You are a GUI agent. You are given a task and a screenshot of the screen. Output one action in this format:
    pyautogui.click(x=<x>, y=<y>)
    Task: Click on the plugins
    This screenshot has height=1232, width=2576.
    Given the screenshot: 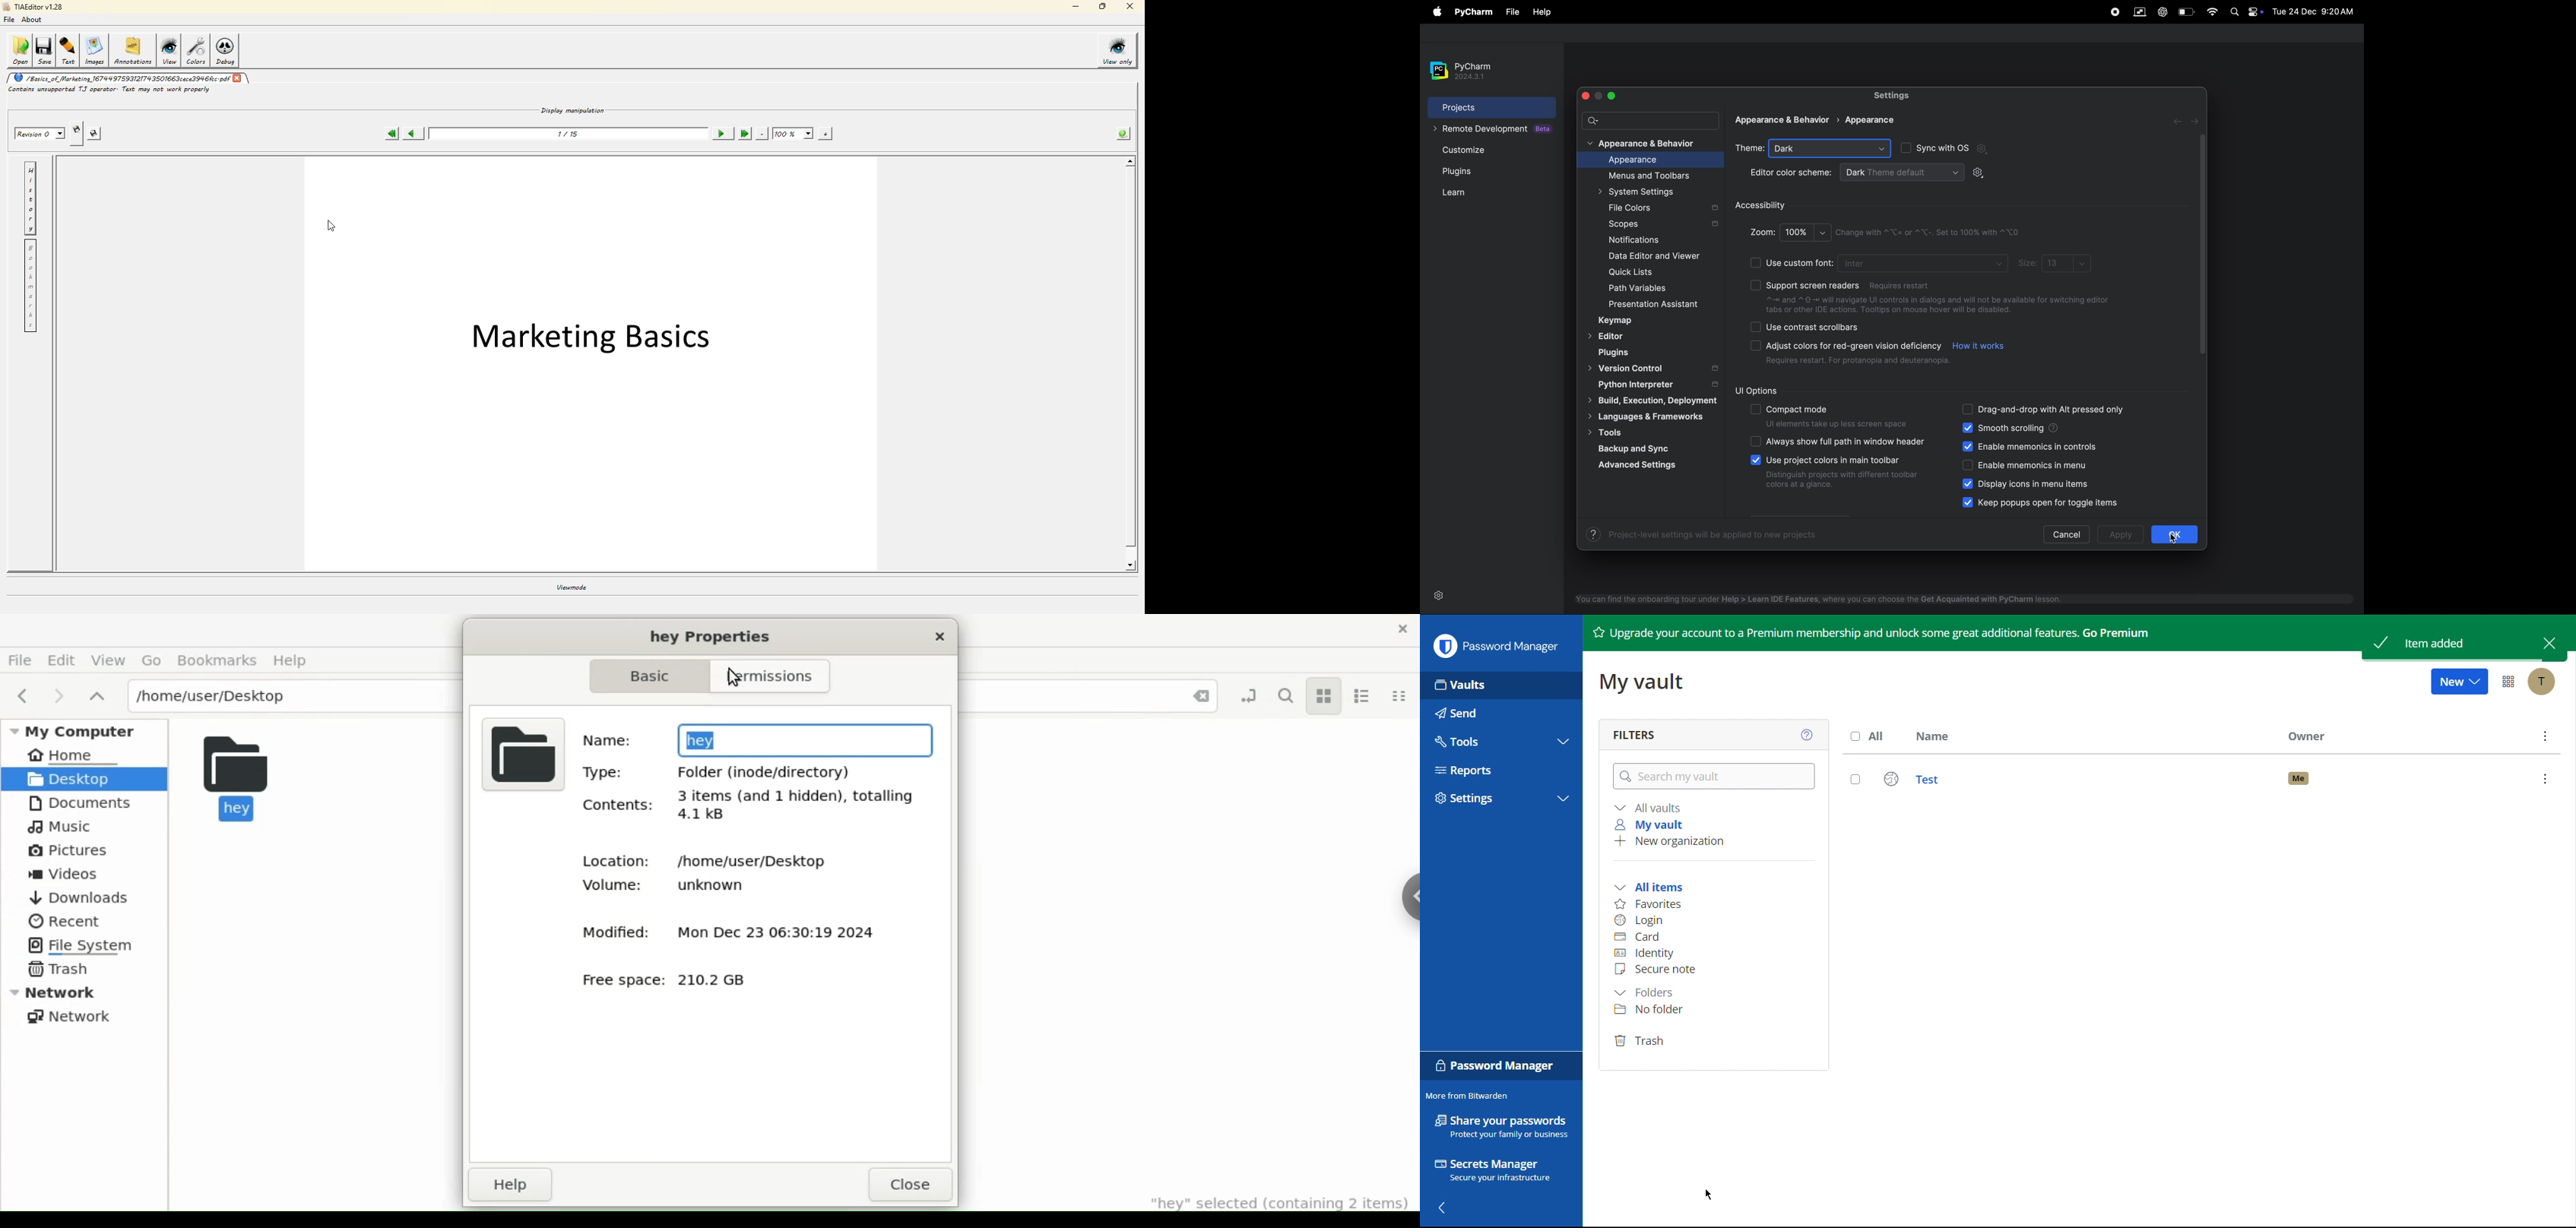 What is the action you would take?
    pyautogui.click(x=1617, y=353)
    